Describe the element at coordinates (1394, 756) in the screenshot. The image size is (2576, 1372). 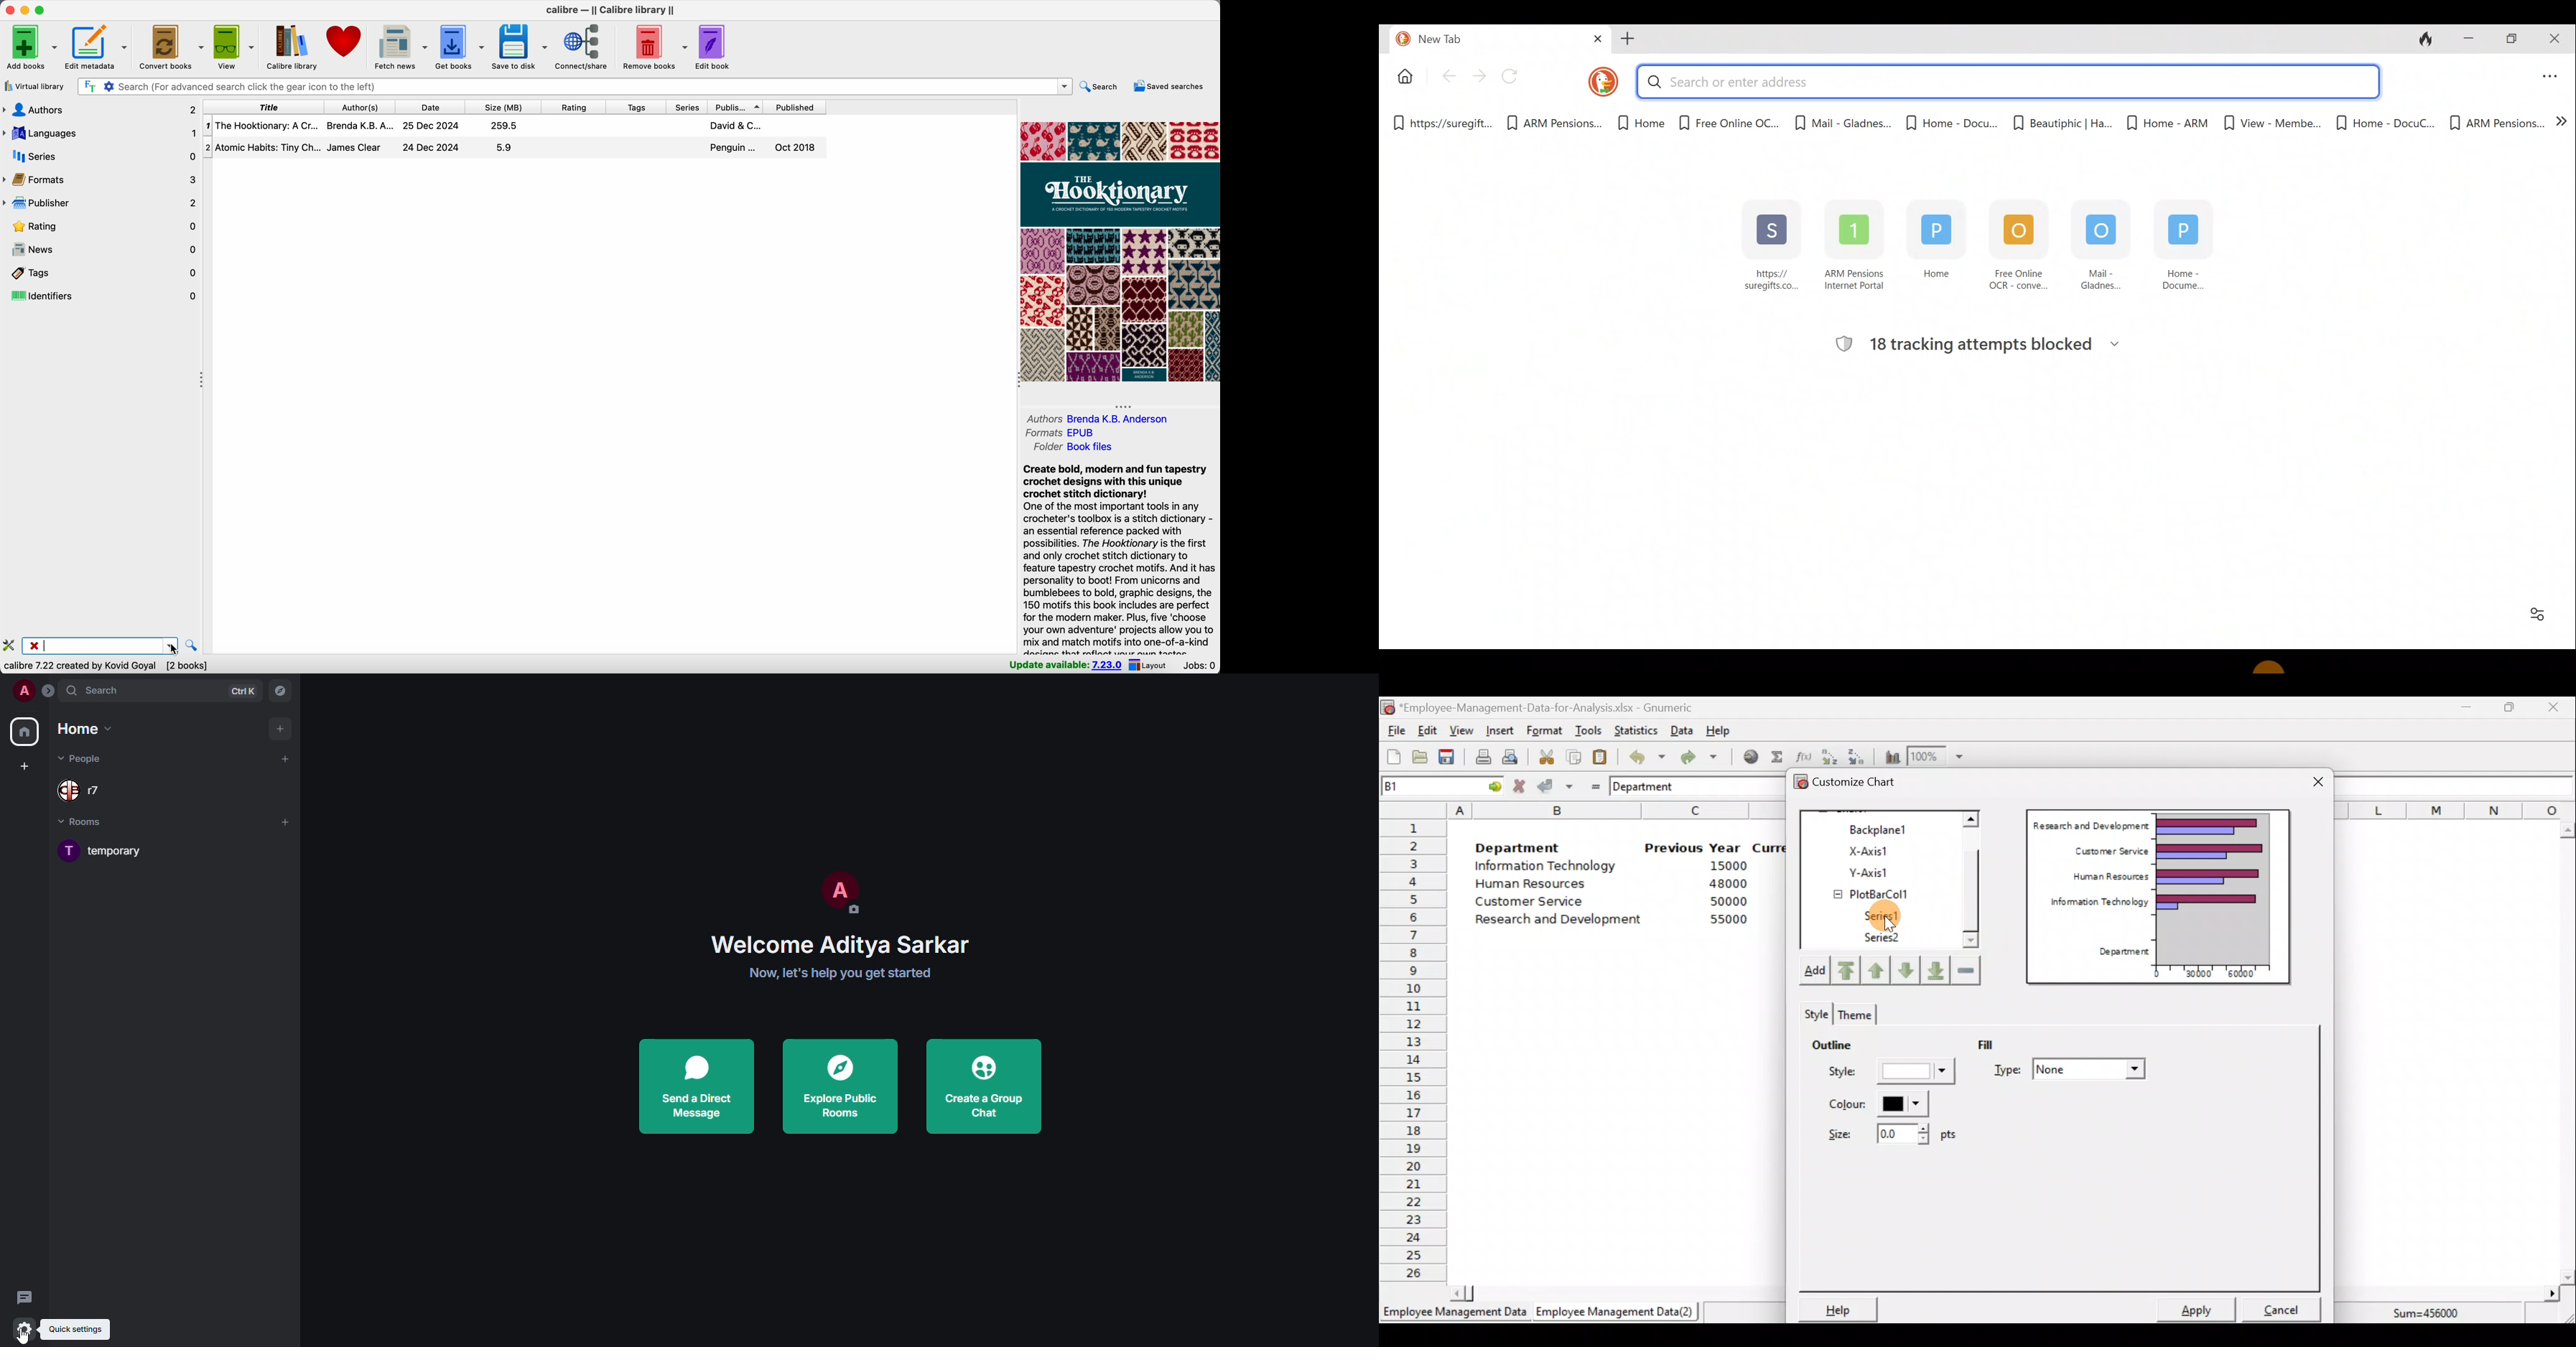
I see `Create a new workbook` at that location.